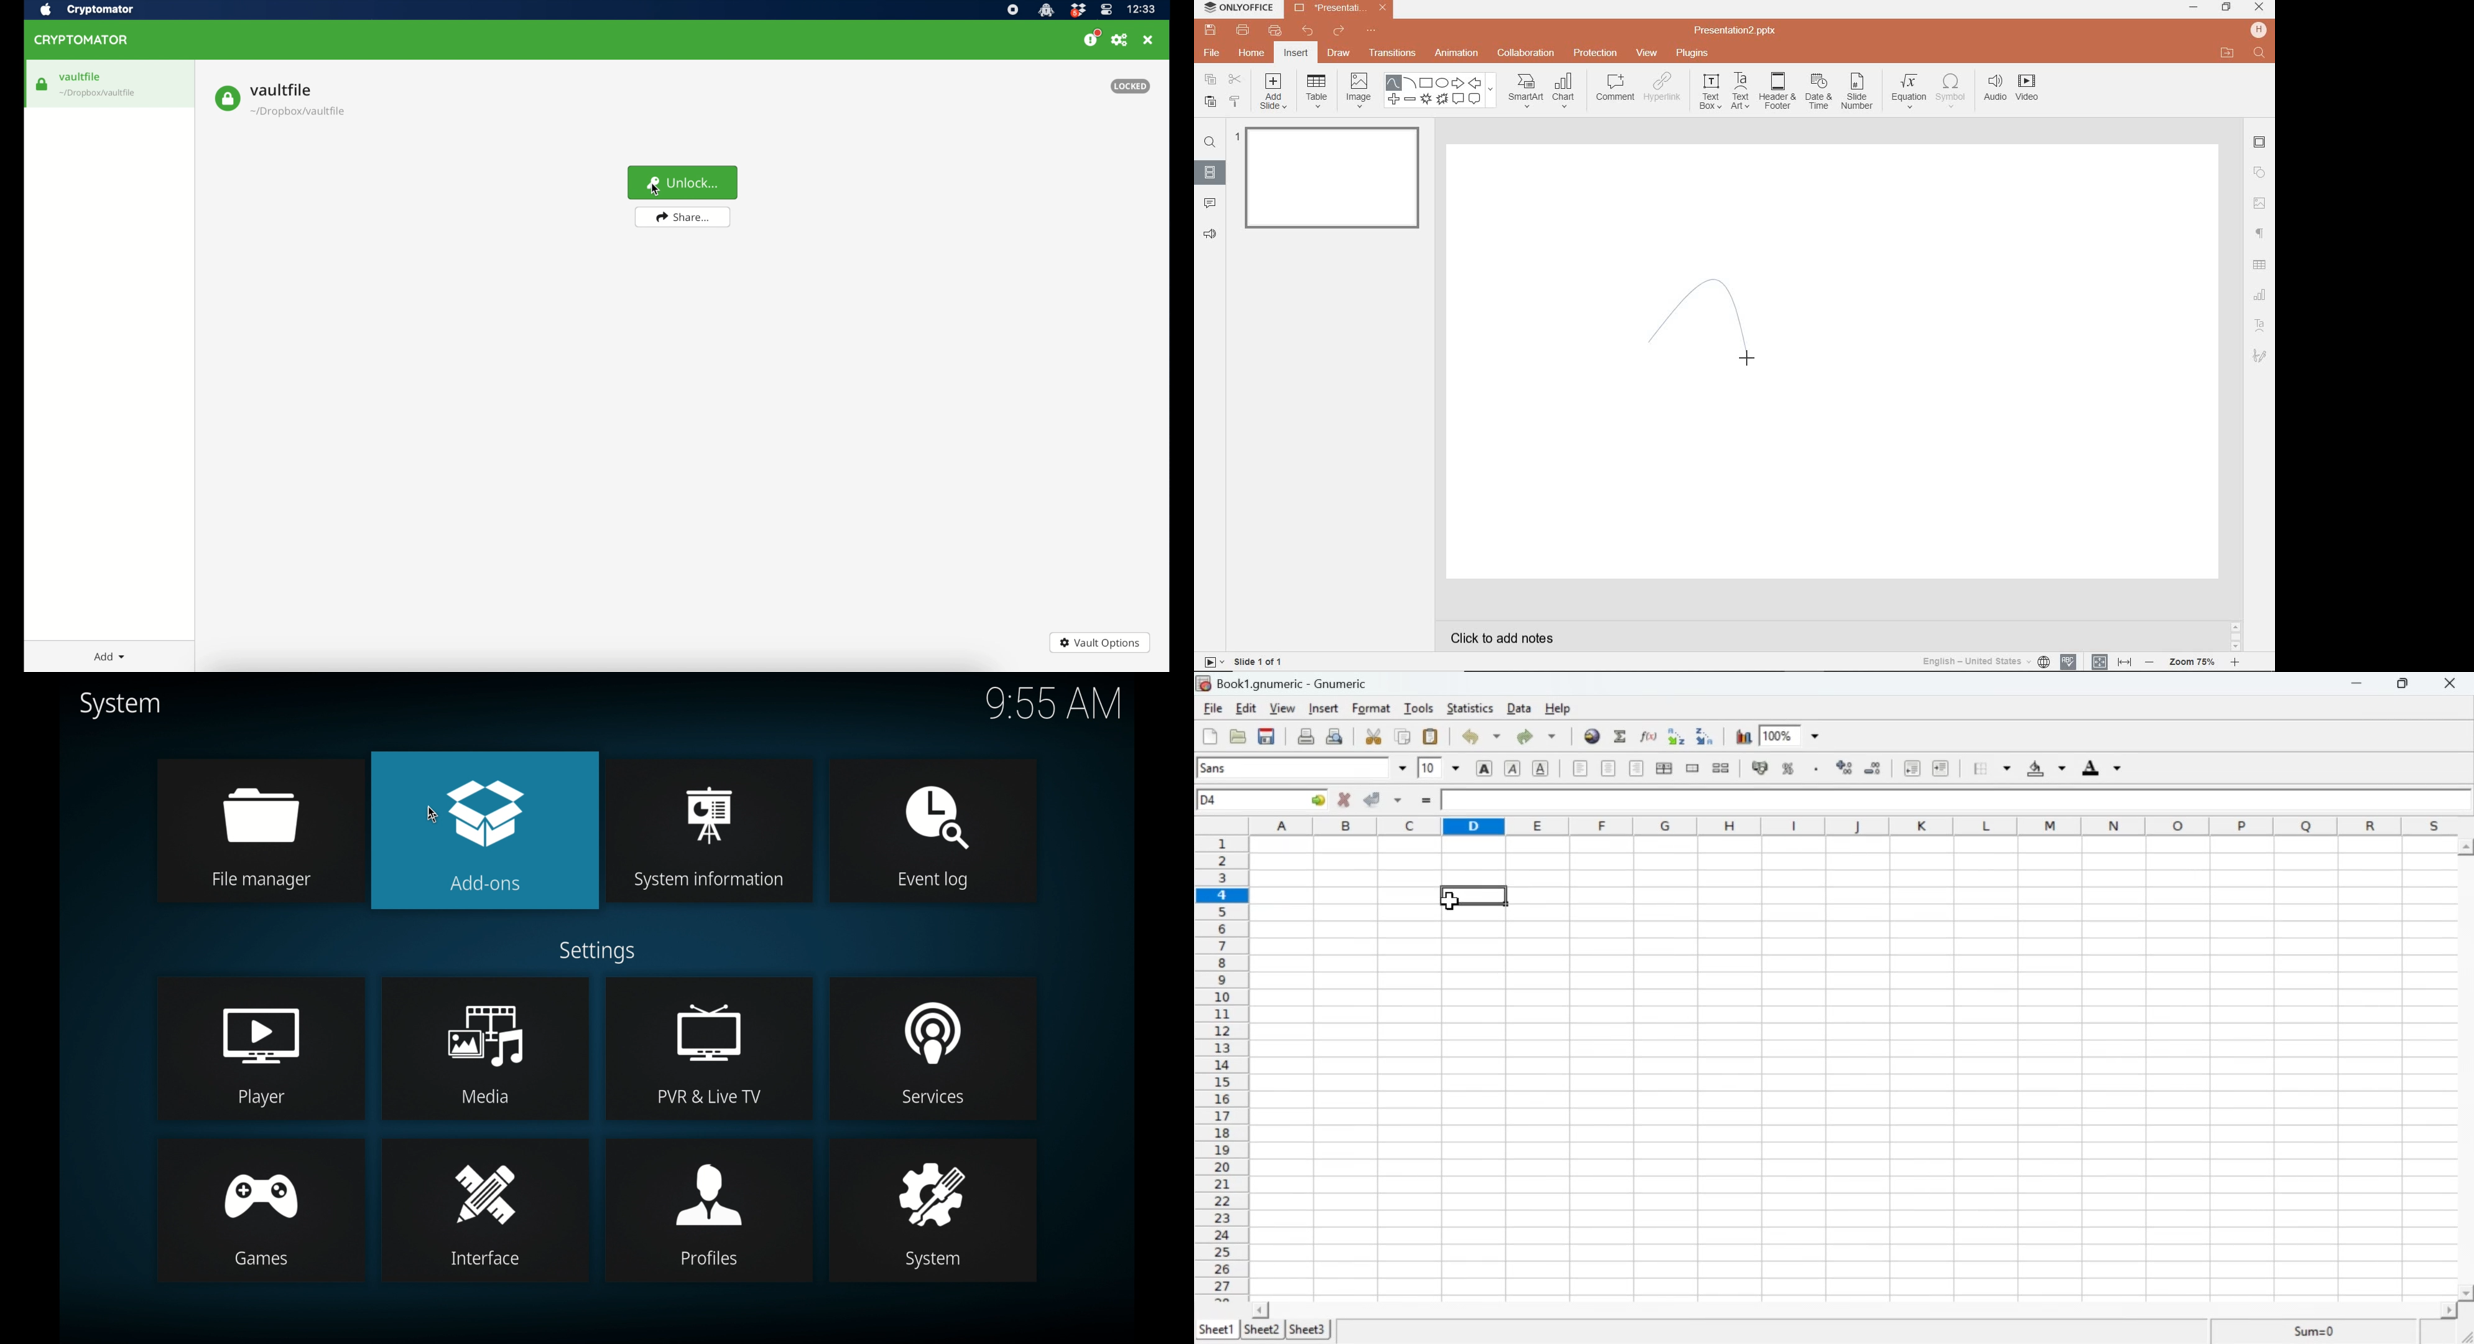  What do you see at coordinates (1359, 89) in the screenshot?
I see `IMAGE` at bounding box center [1359, 89].